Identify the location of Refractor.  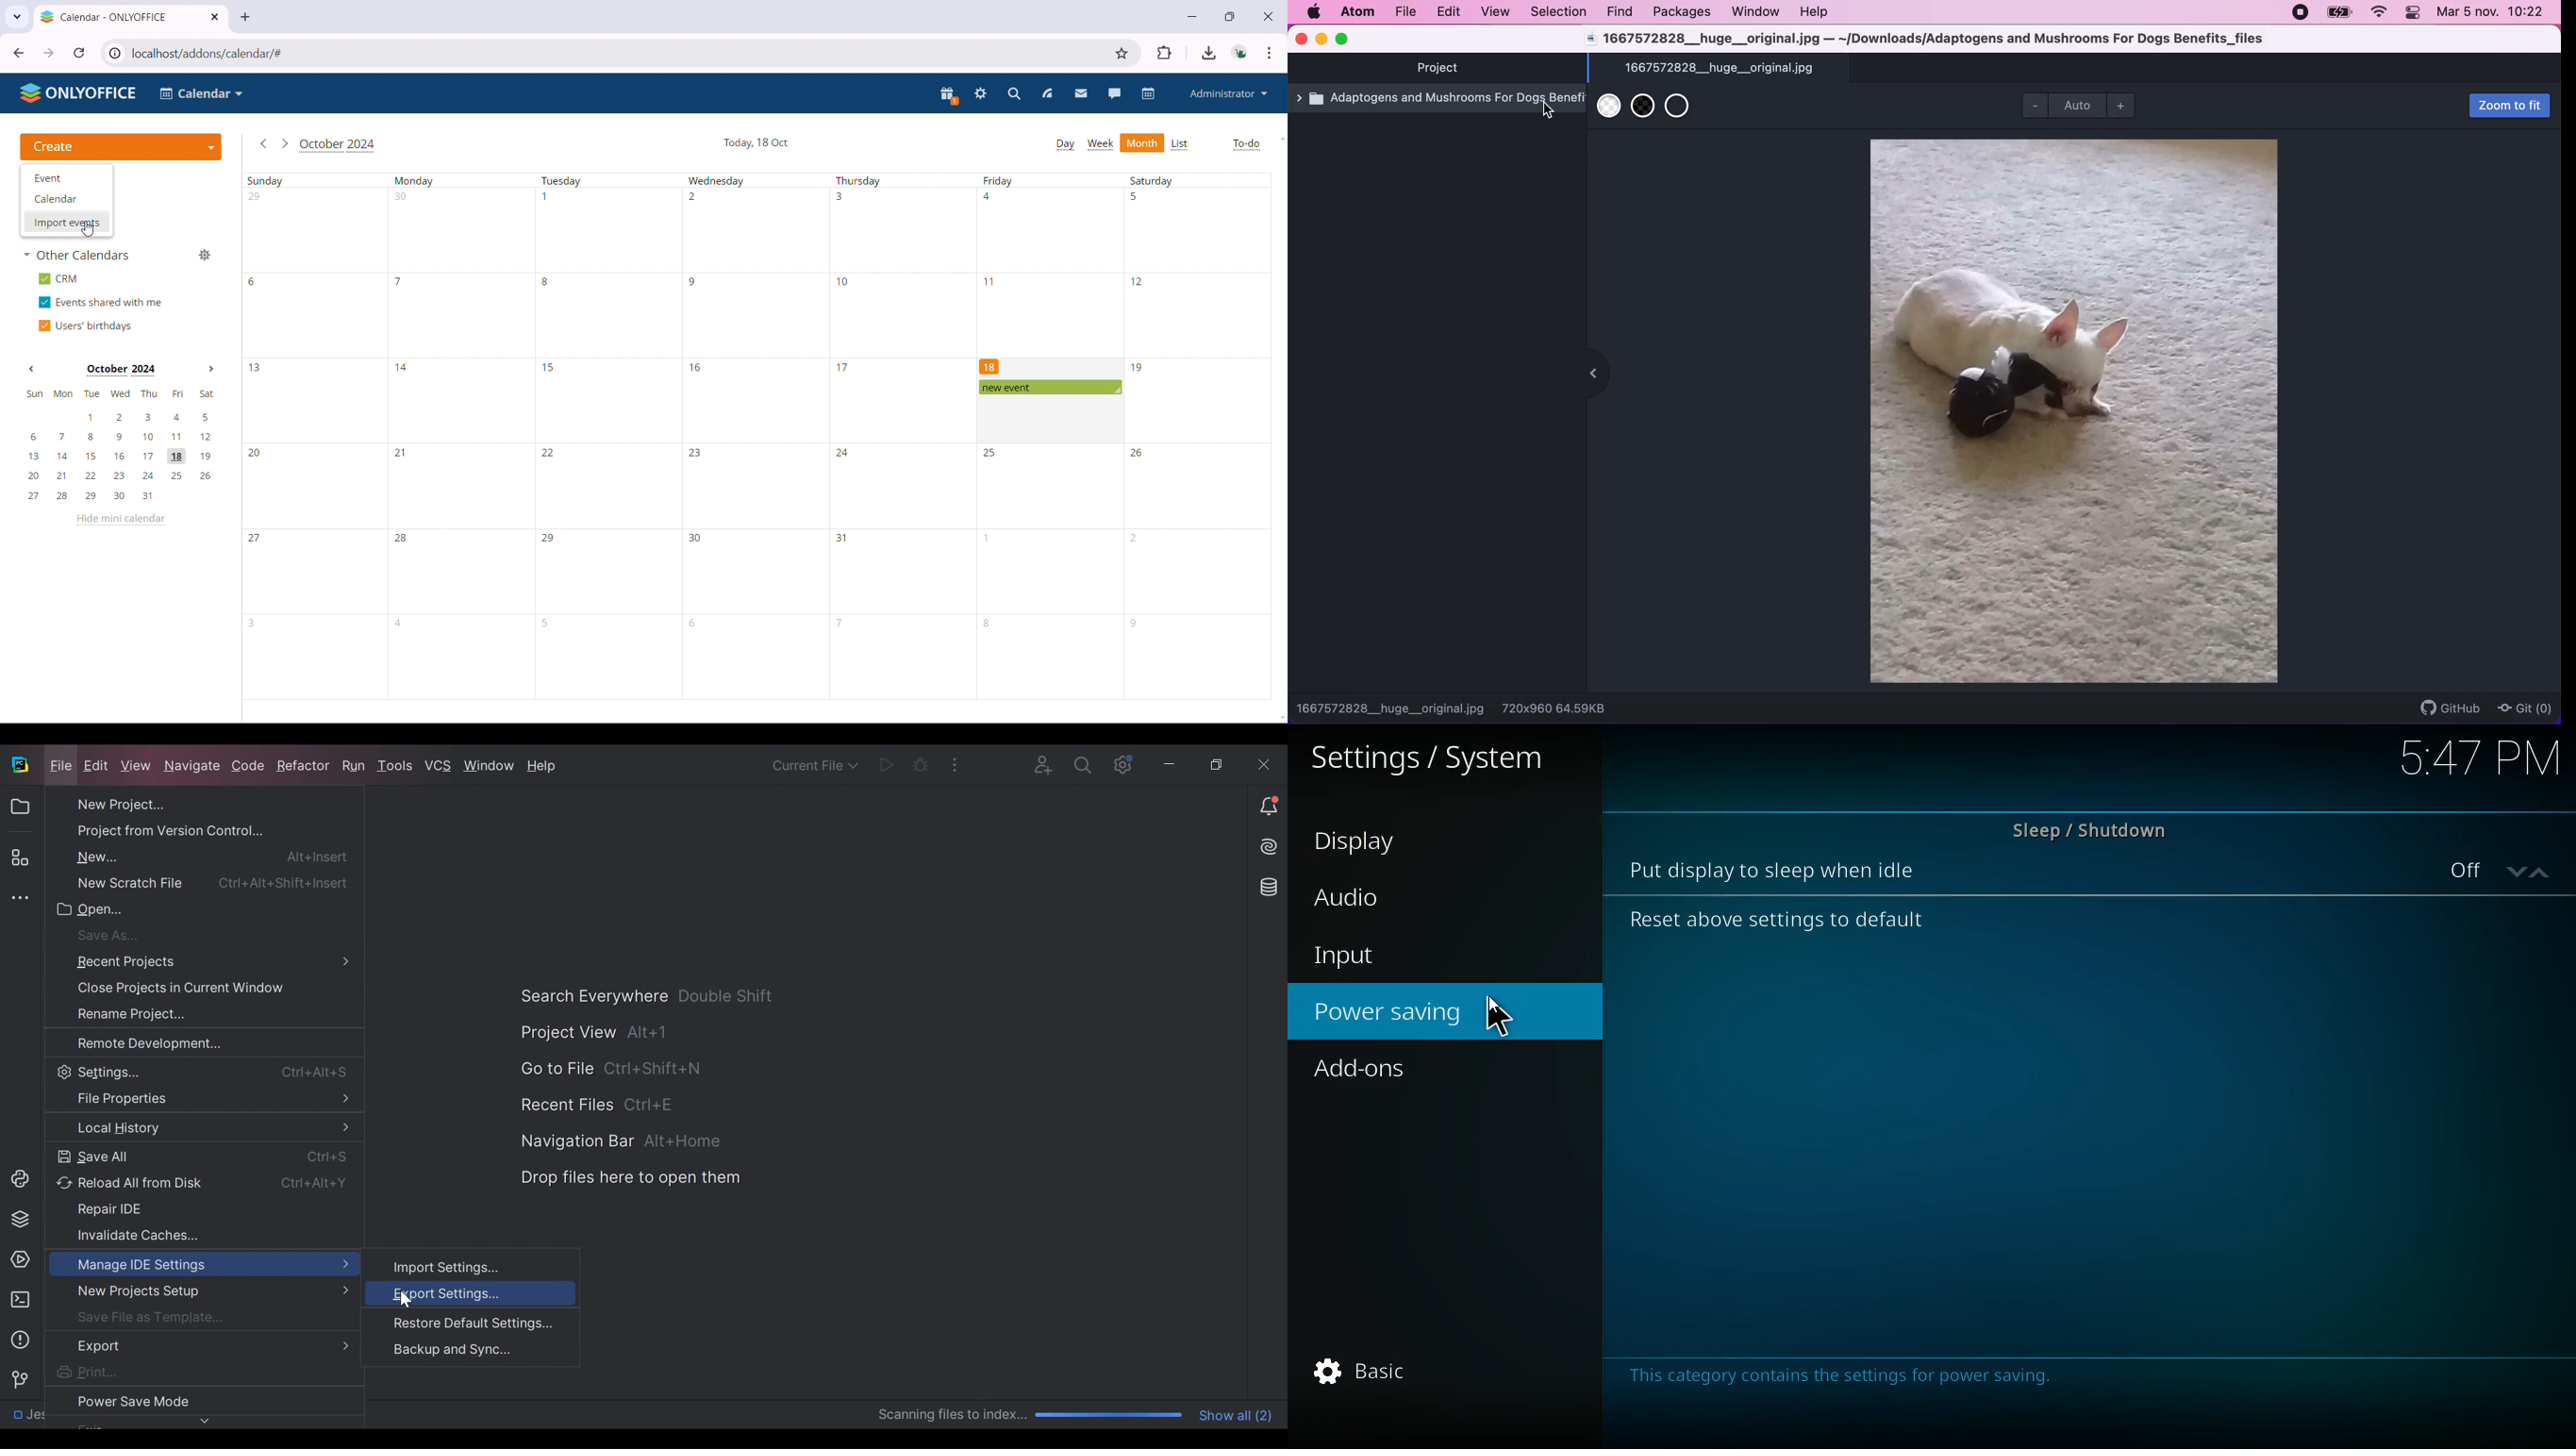
(303, 769).